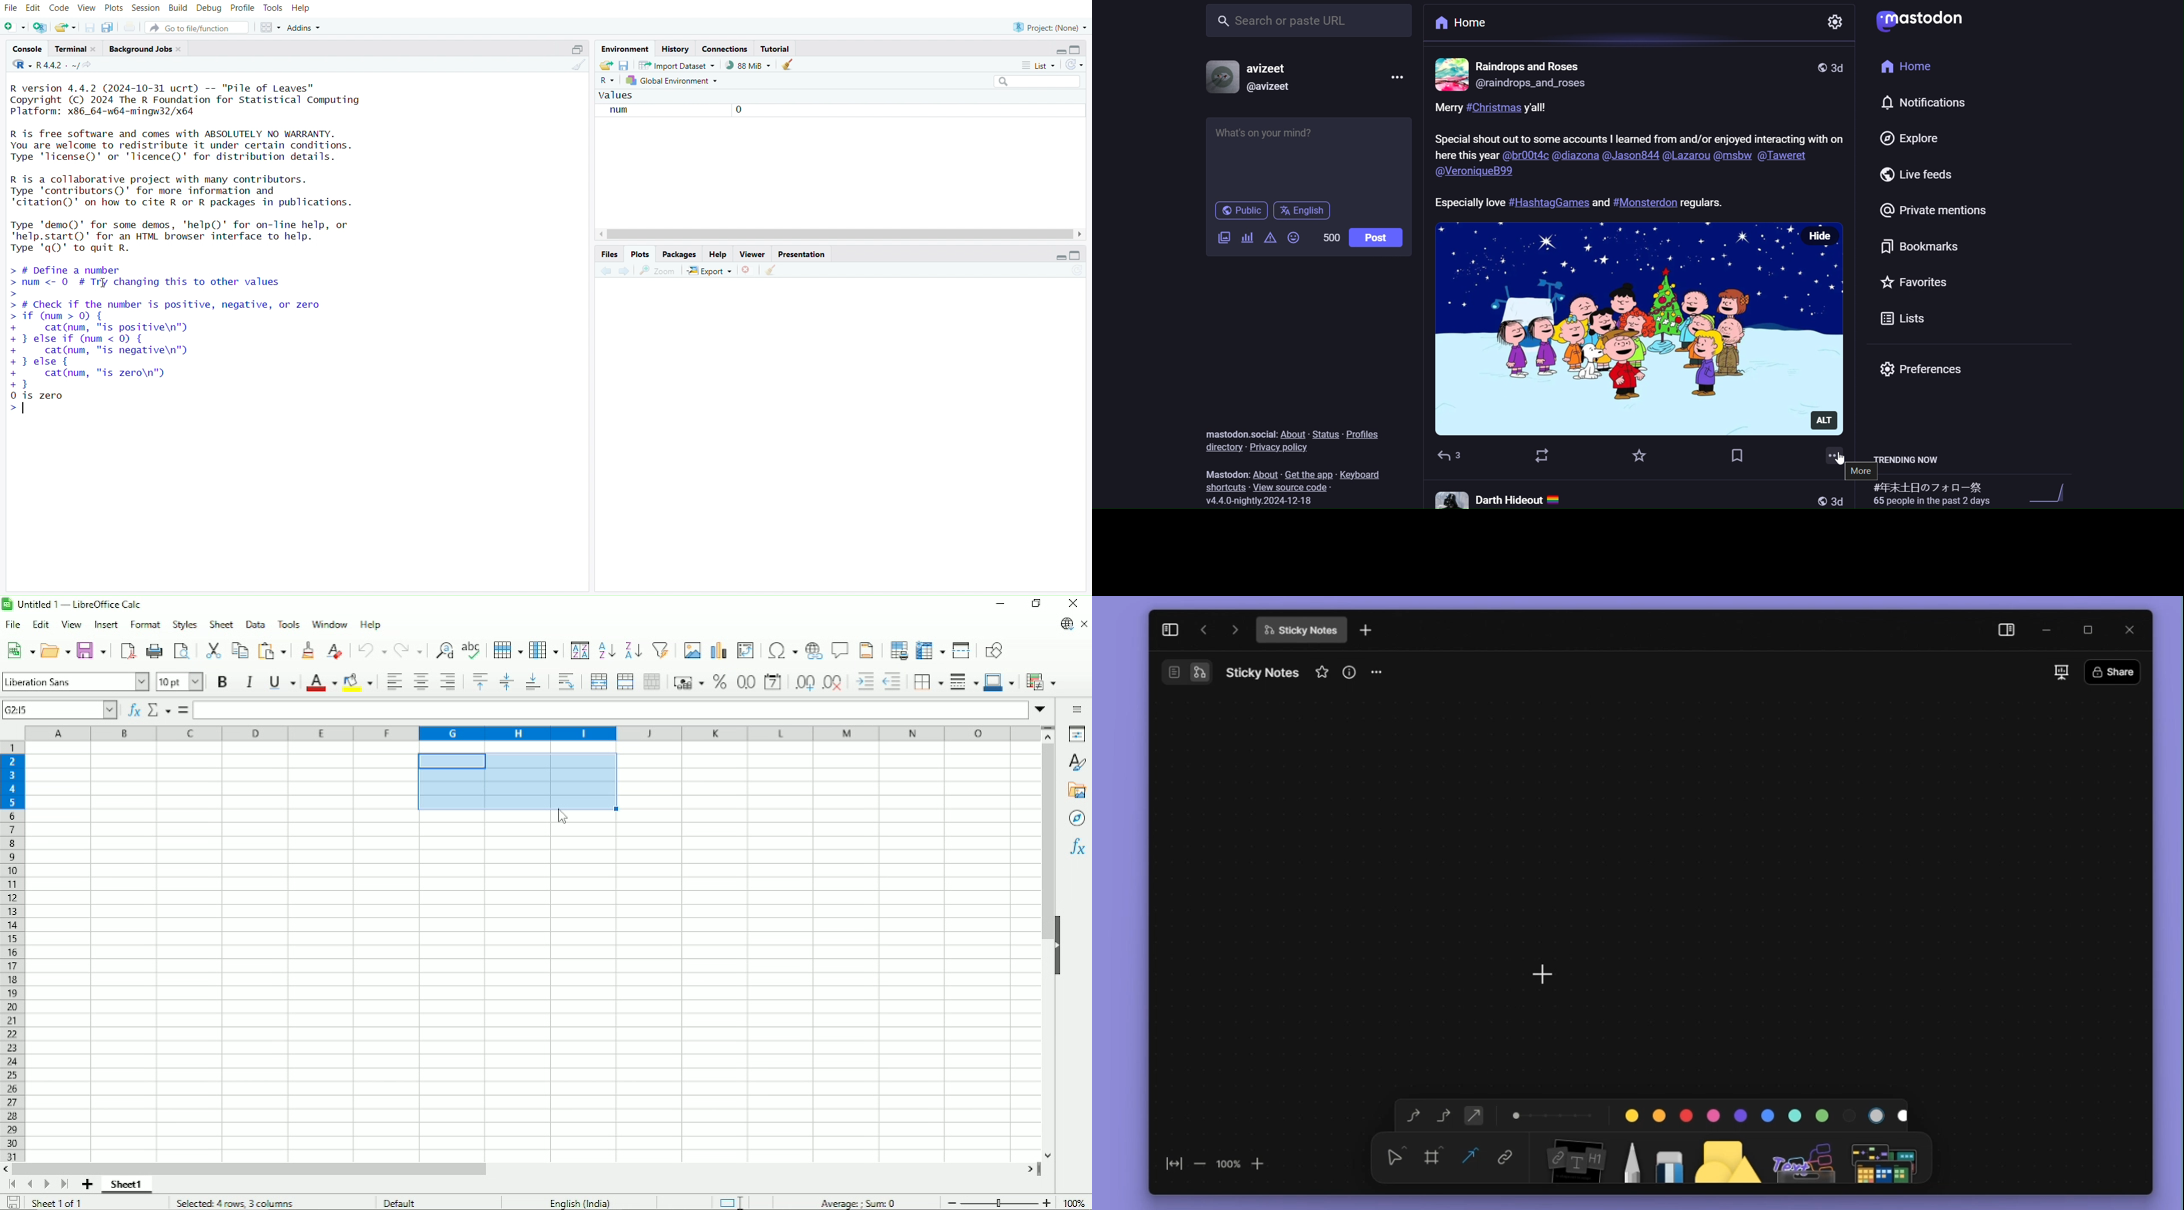  What do you see at coordinates (1056, 258) in the screenshot?
I see `expand` at bounding box center [1056, 258].